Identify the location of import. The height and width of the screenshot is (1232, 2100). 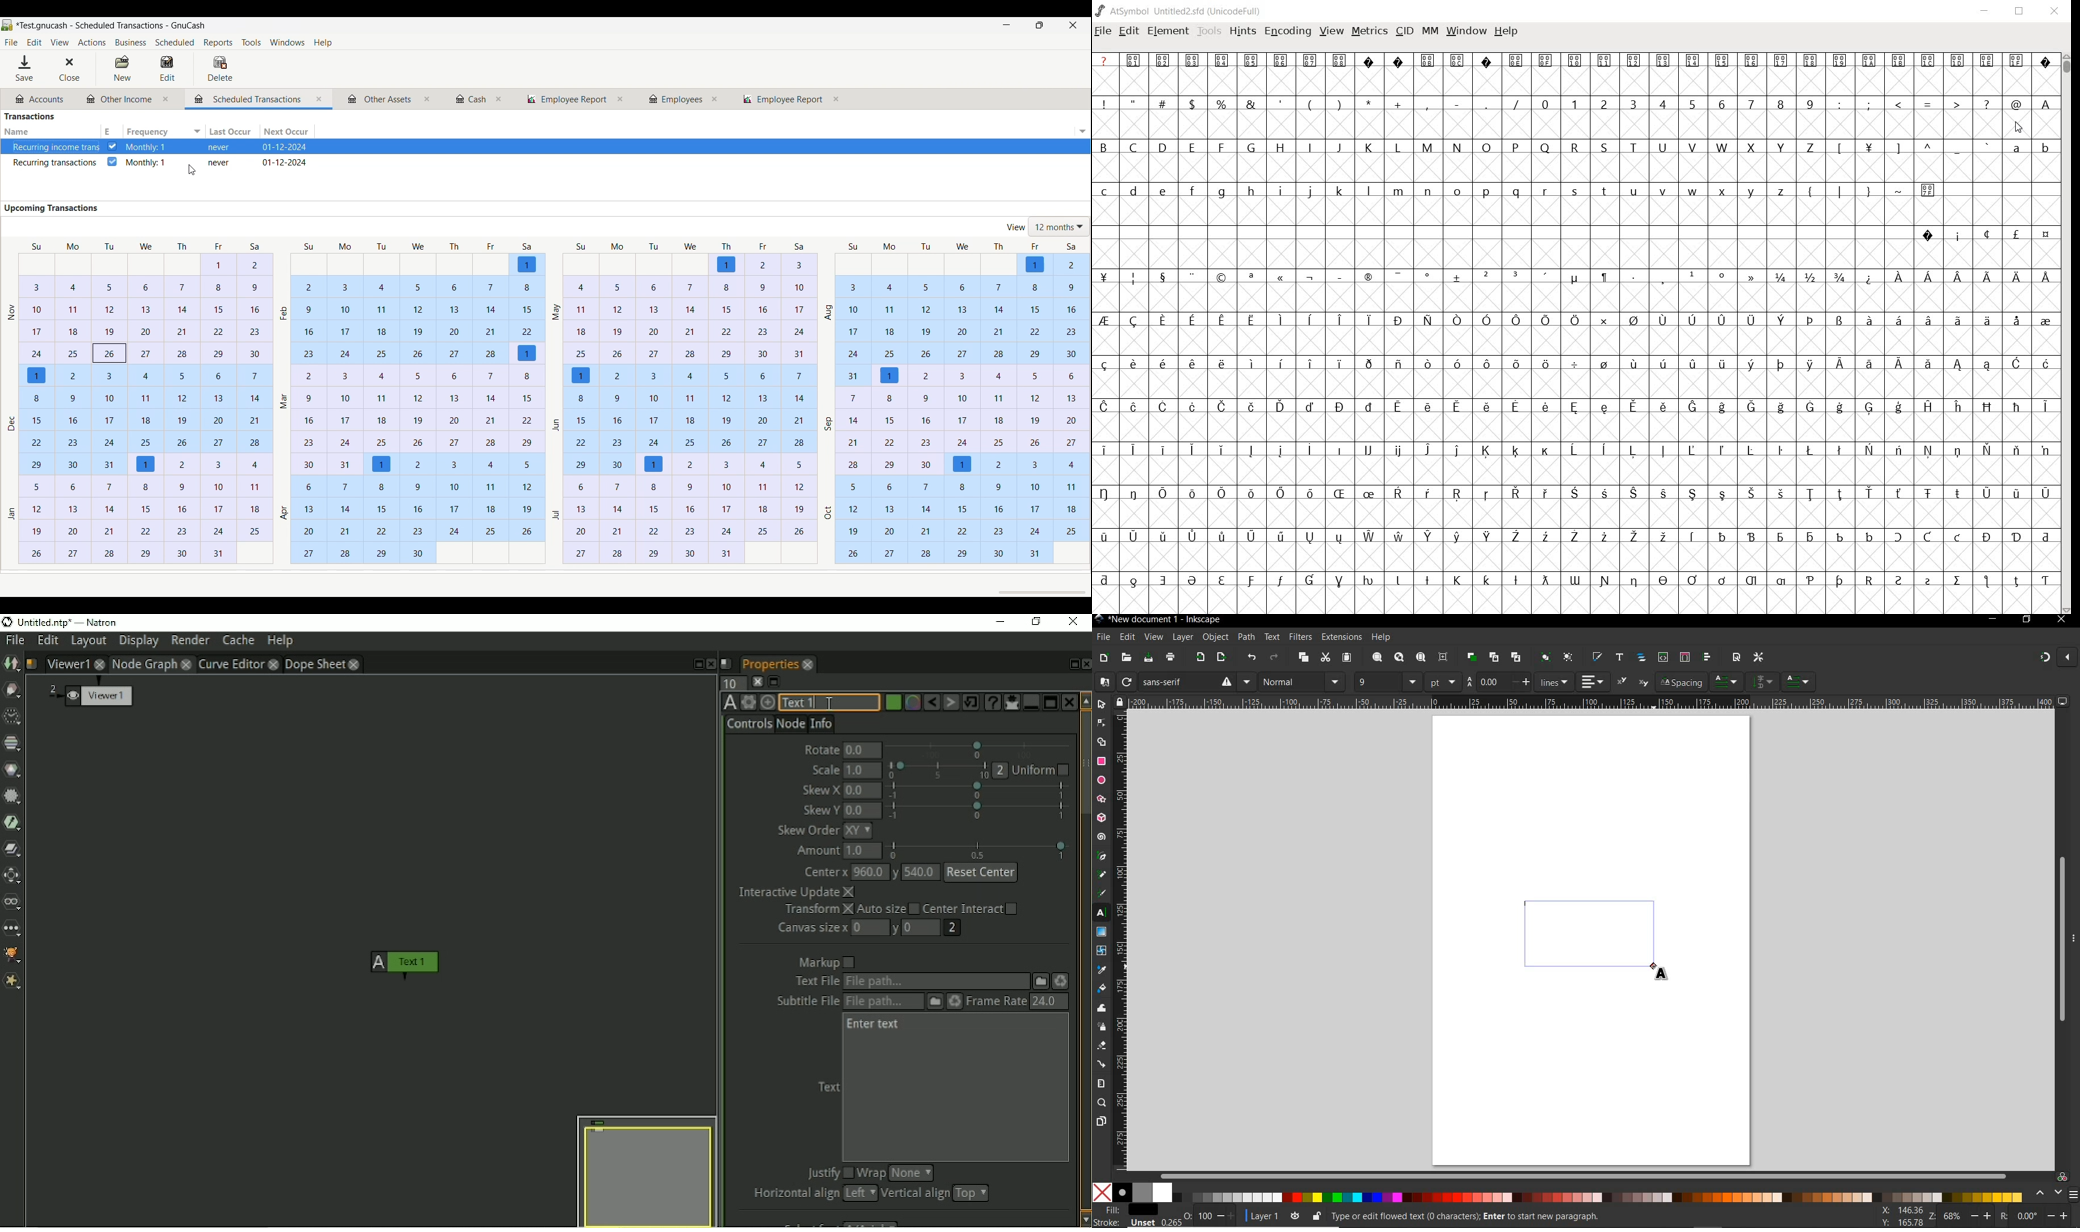
(1200, 658).